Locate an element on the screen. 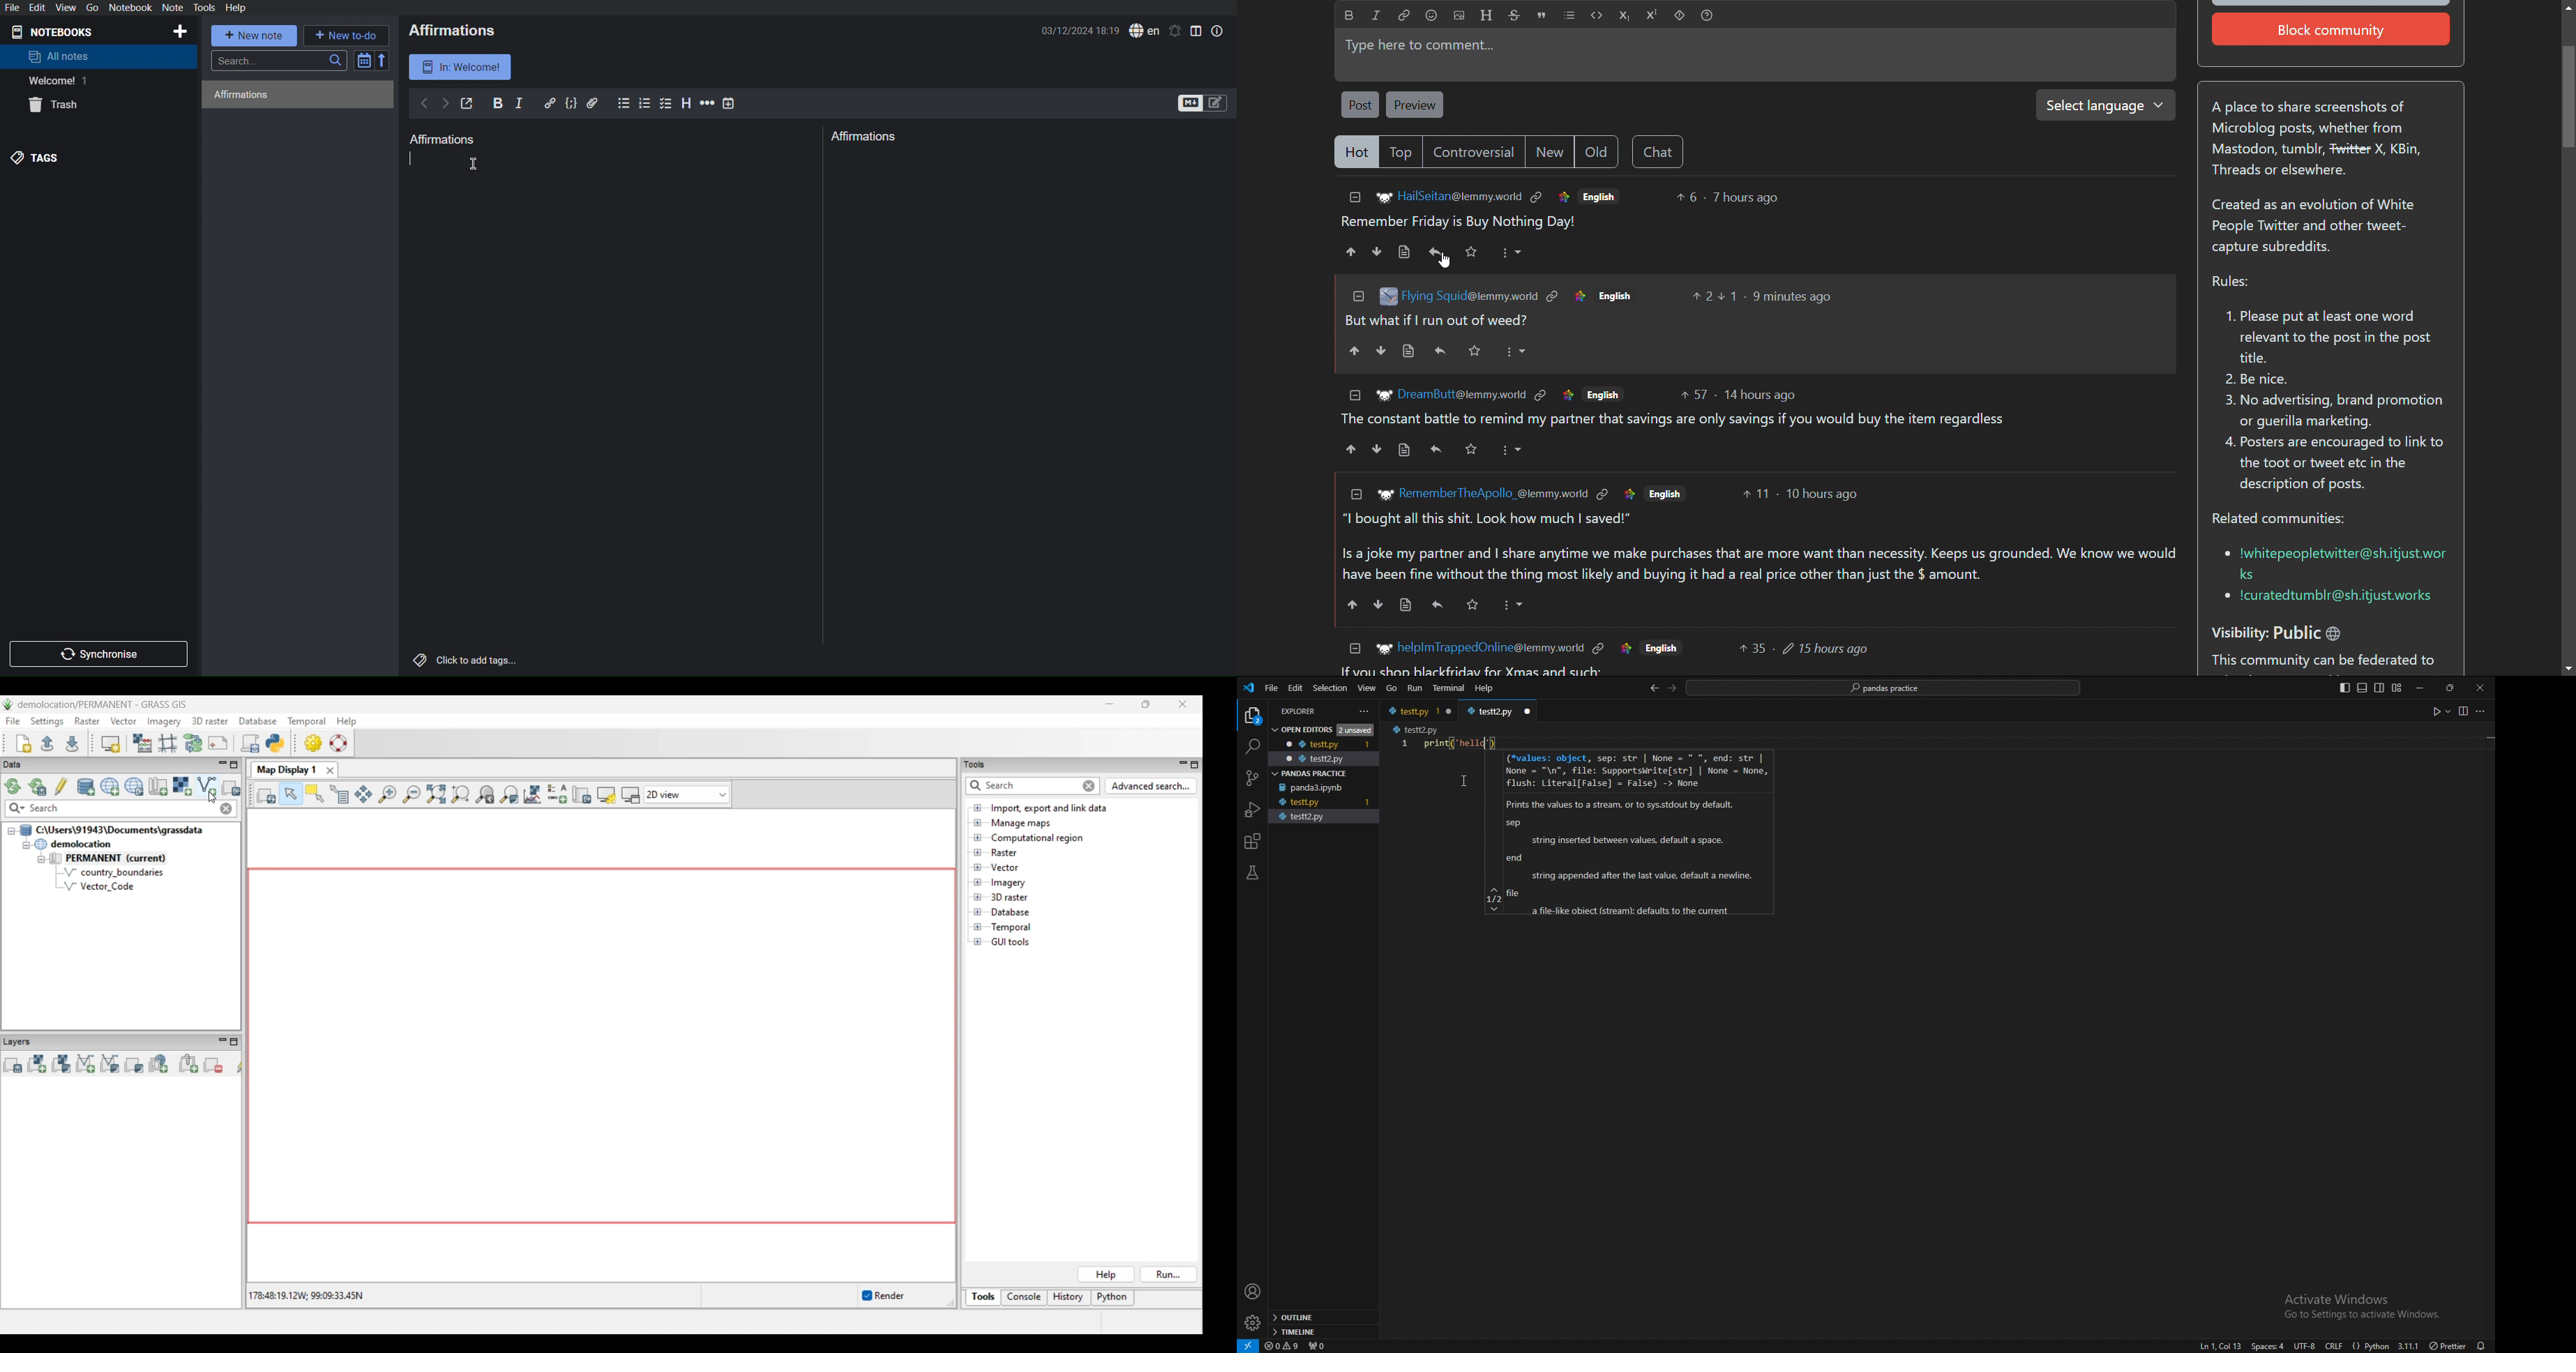 The image size is (2576, 1372). view source is located at coordinates (1406, 351).